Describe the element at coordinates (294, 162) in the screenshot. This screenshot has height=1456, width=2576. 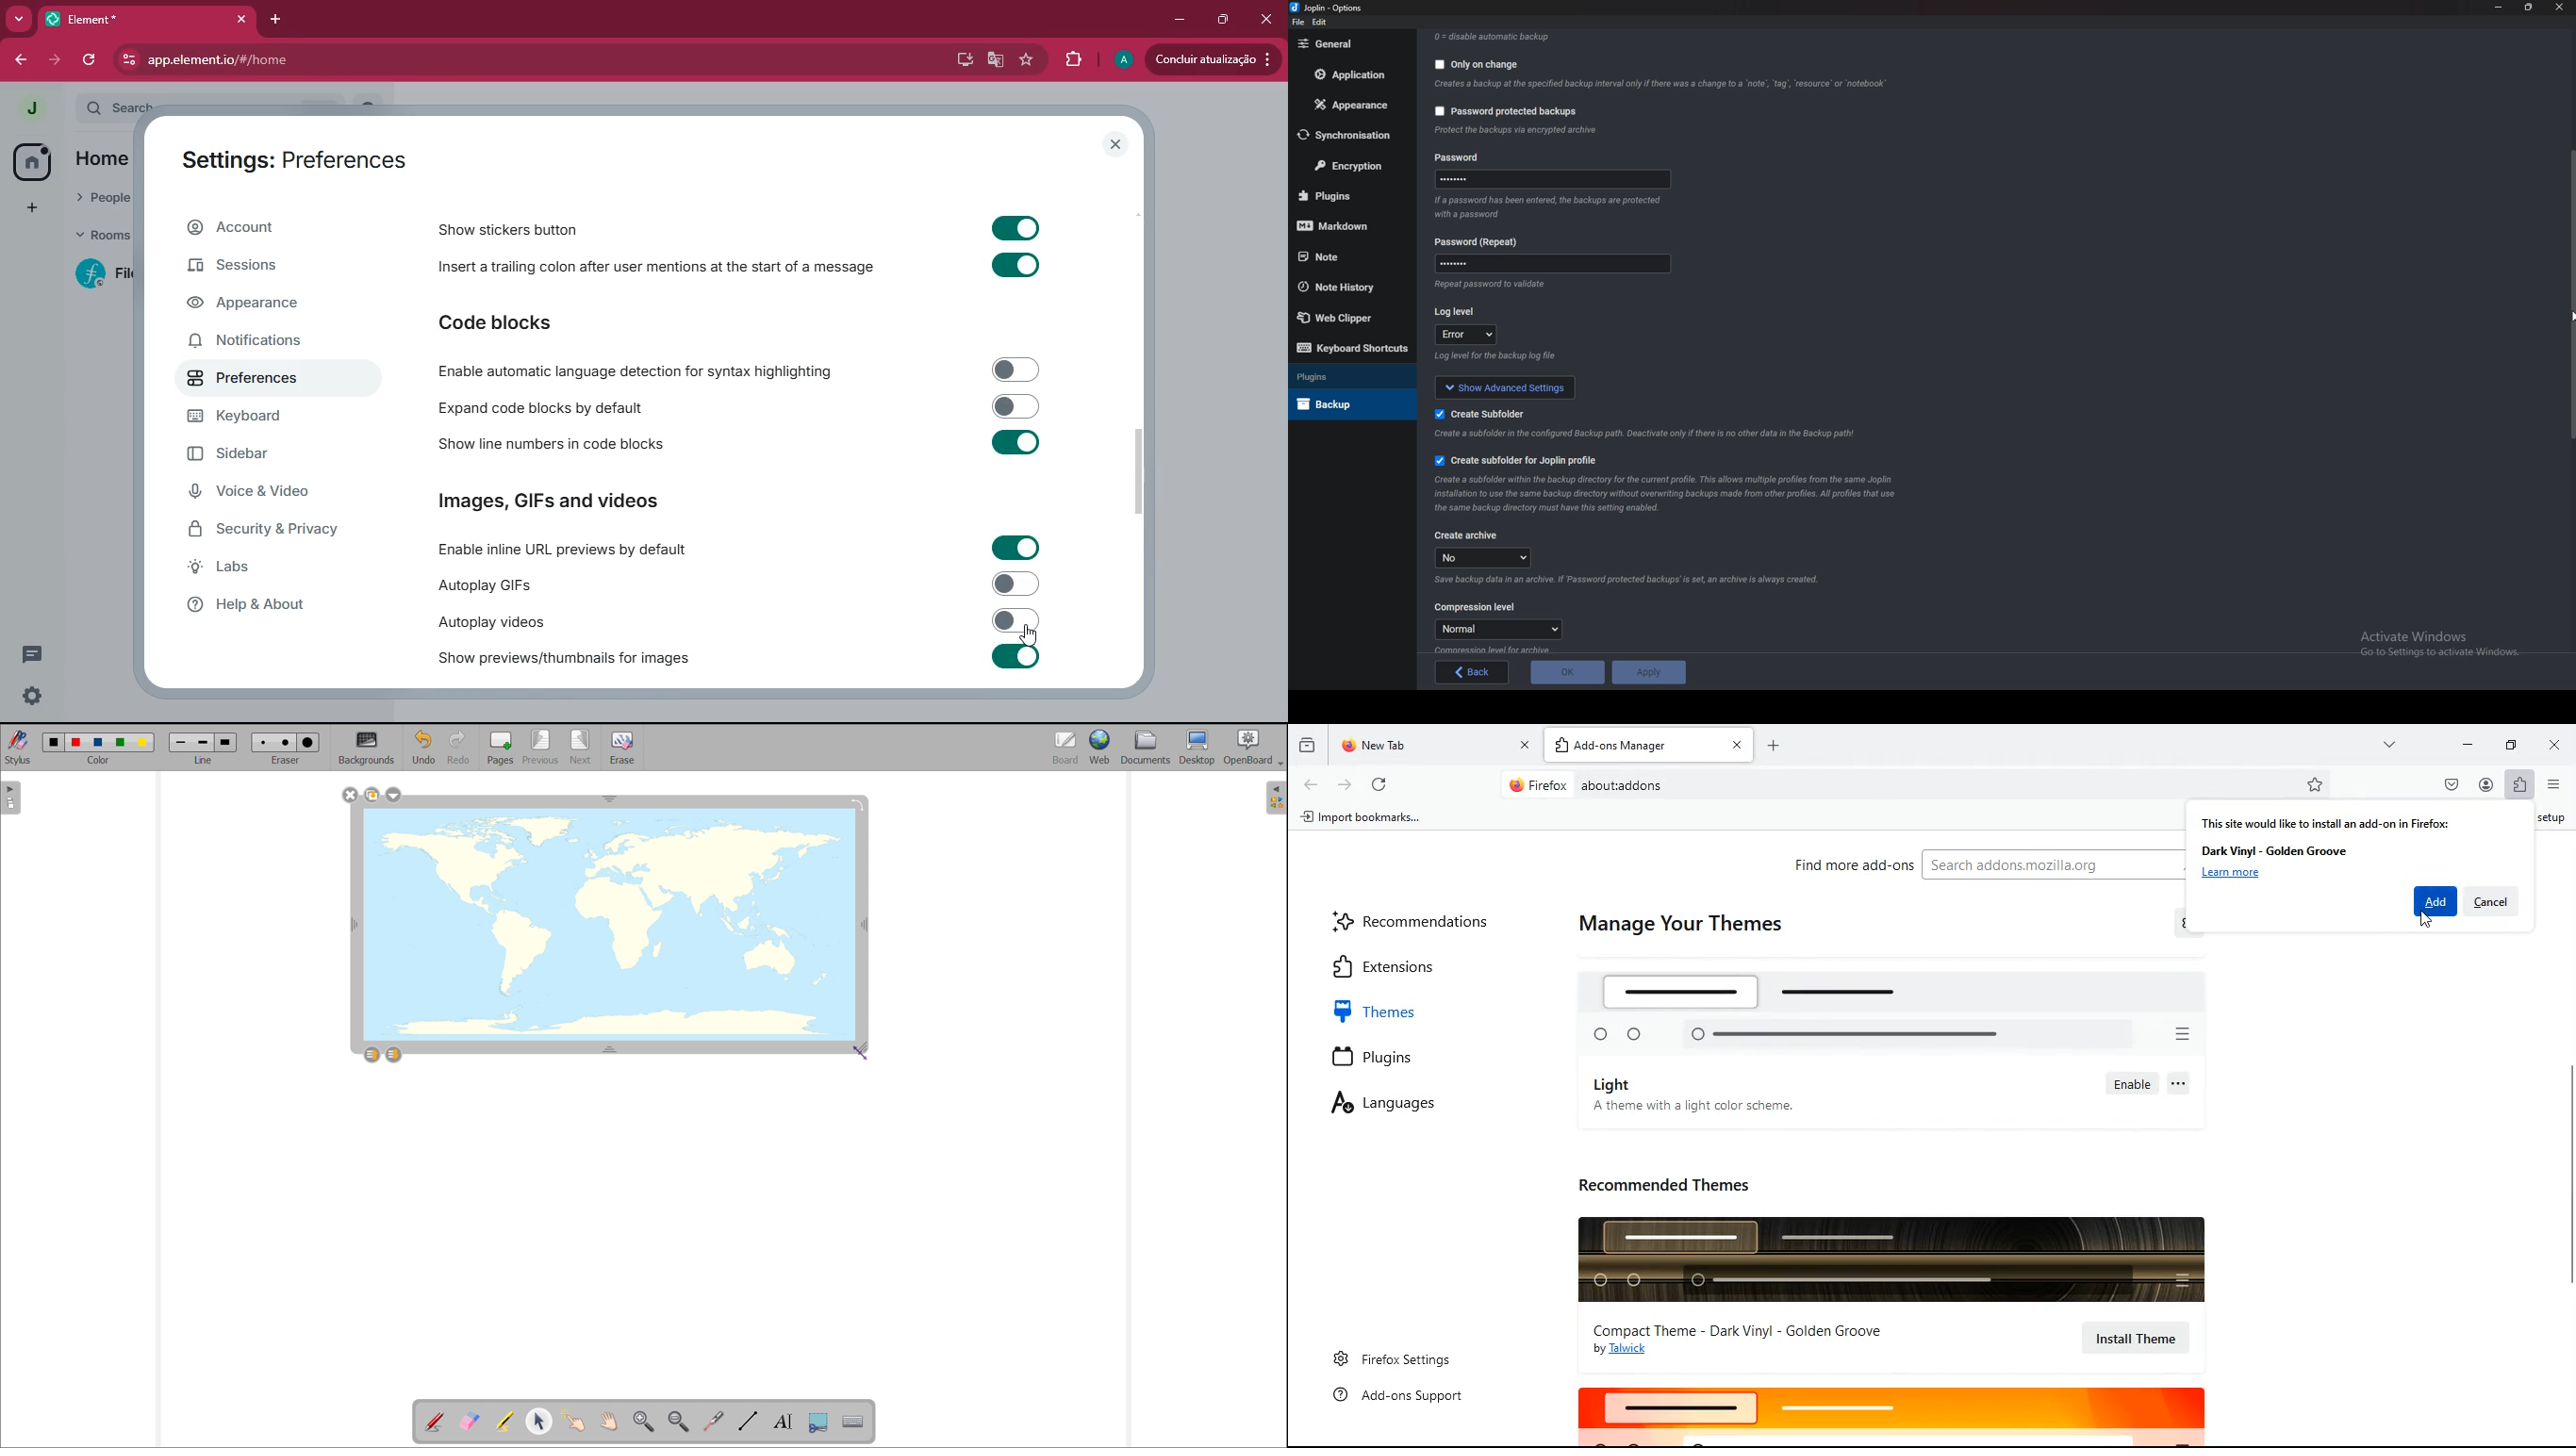
I see `Settings: Preferences` at that location.